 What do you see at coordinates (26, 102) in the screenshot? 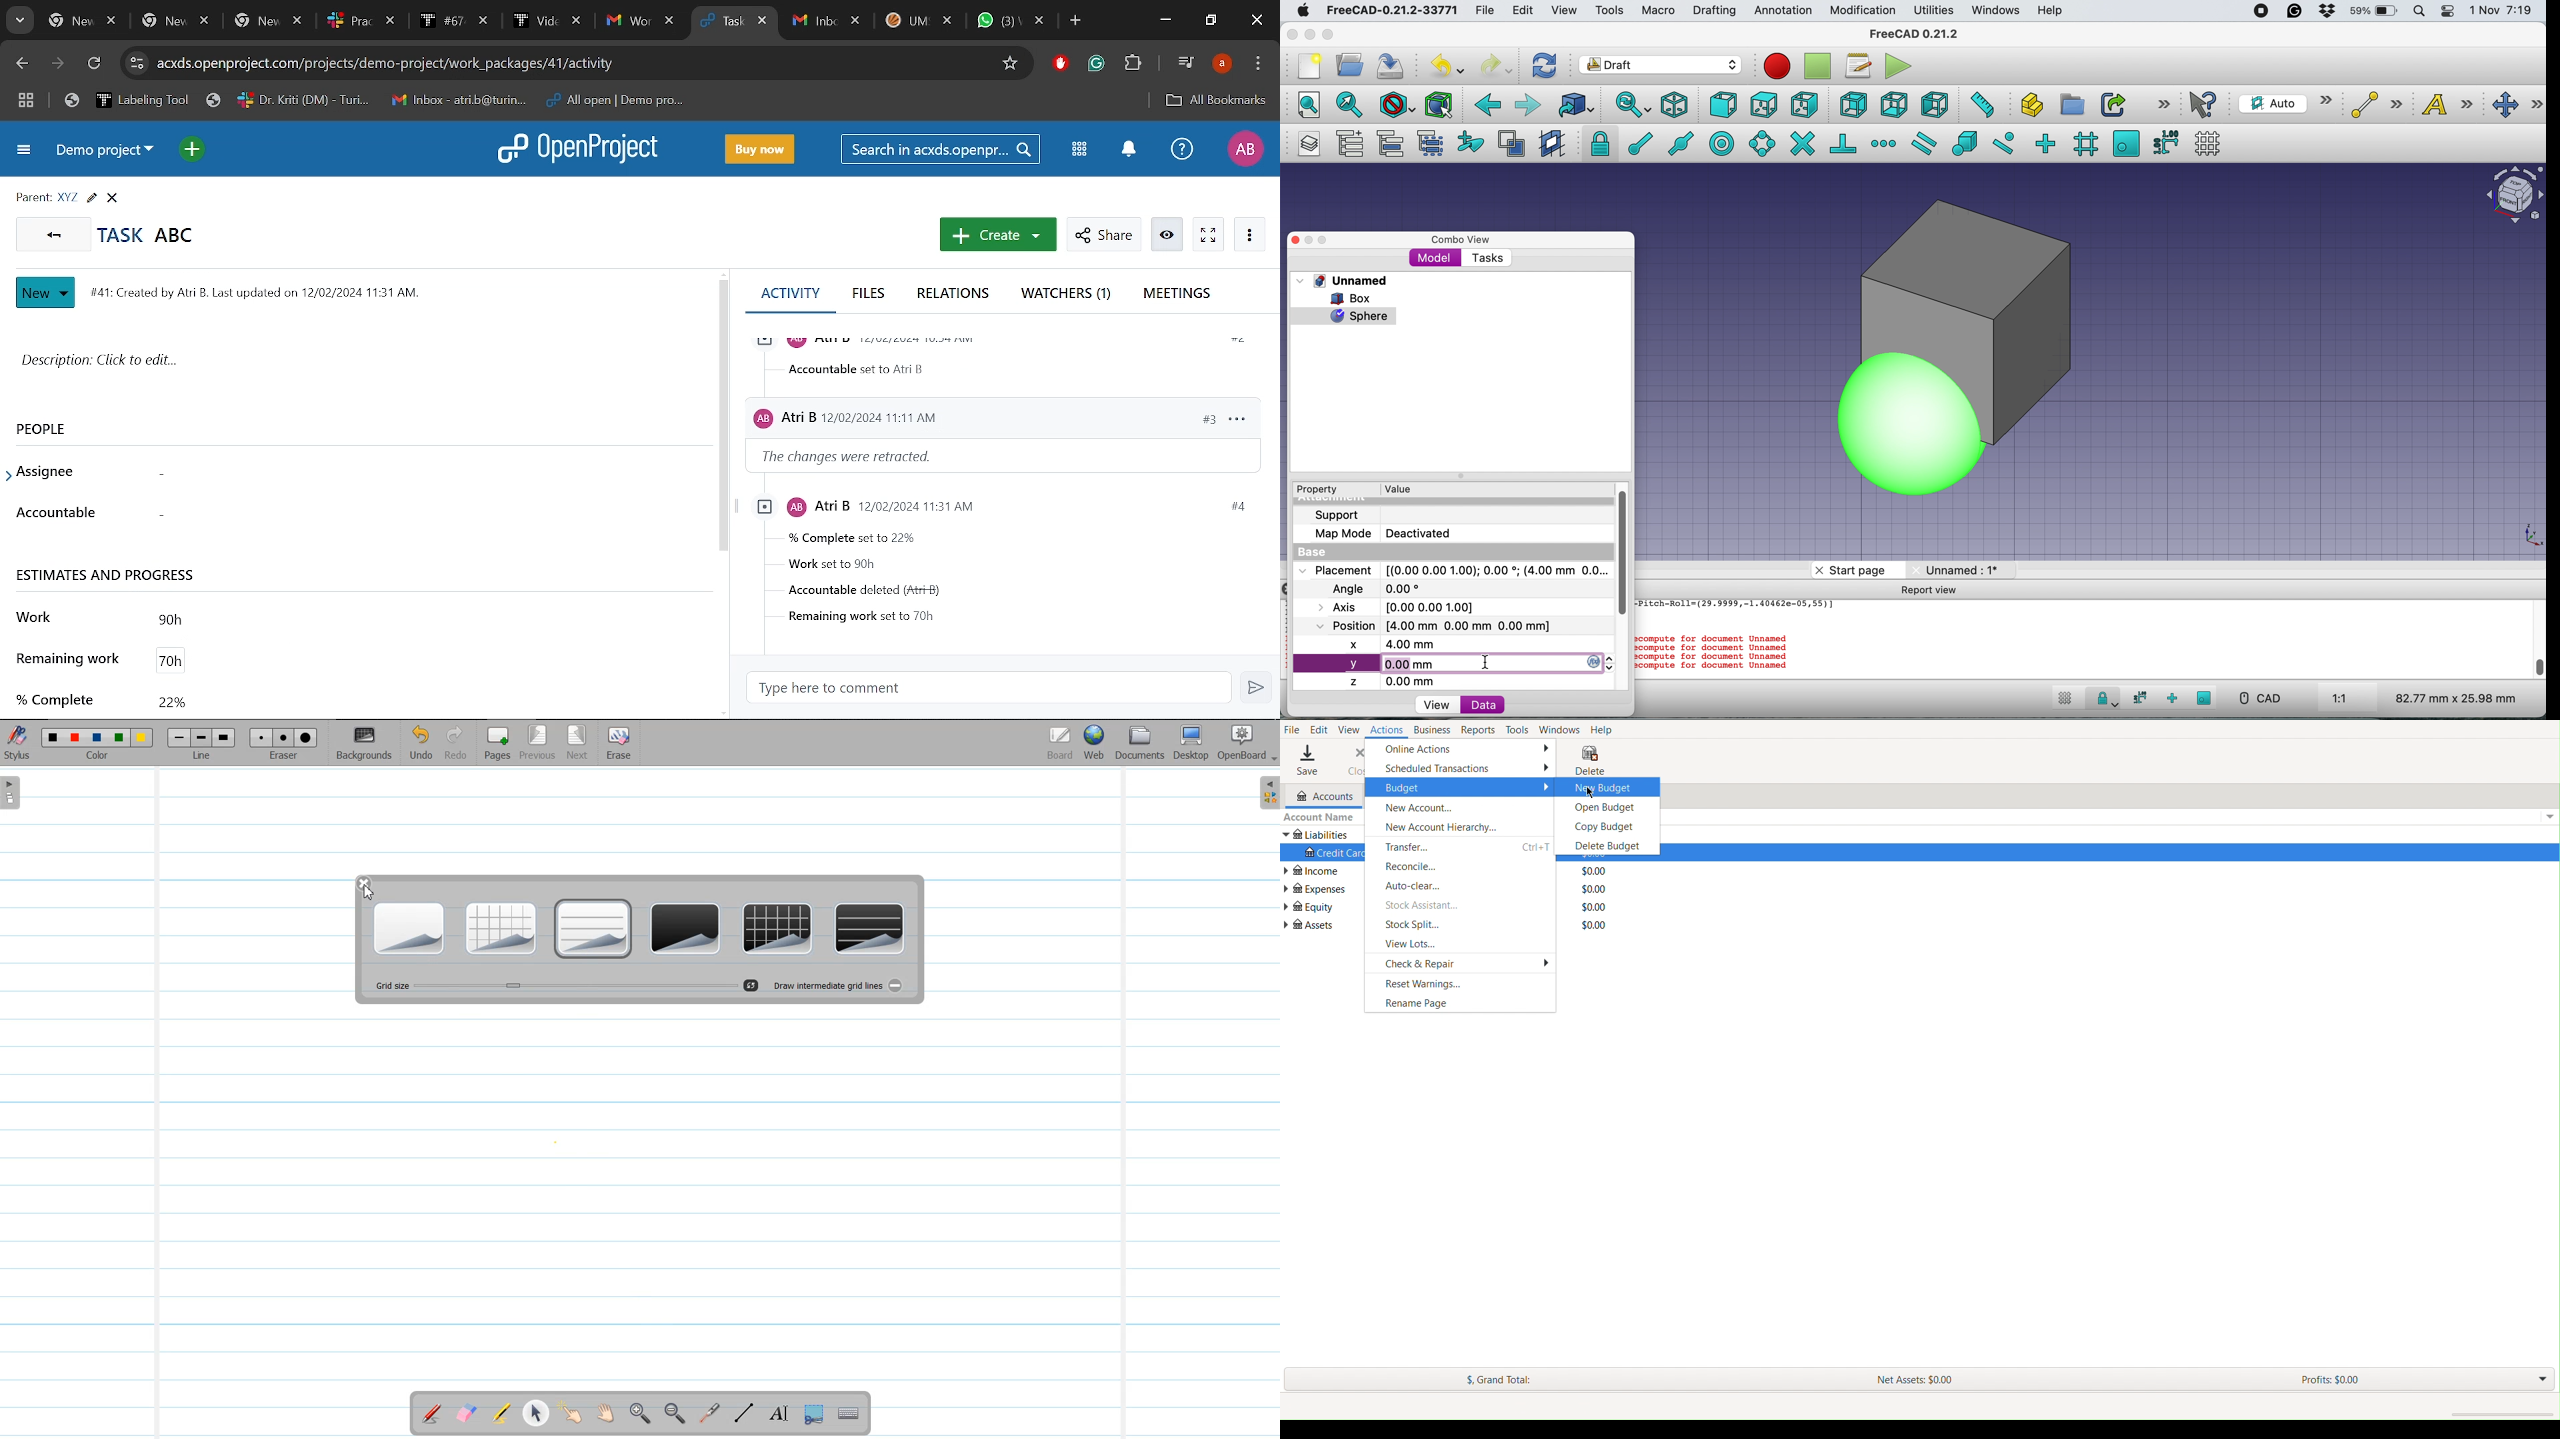
I see `Tab groups` at bounding box center [26, 102].